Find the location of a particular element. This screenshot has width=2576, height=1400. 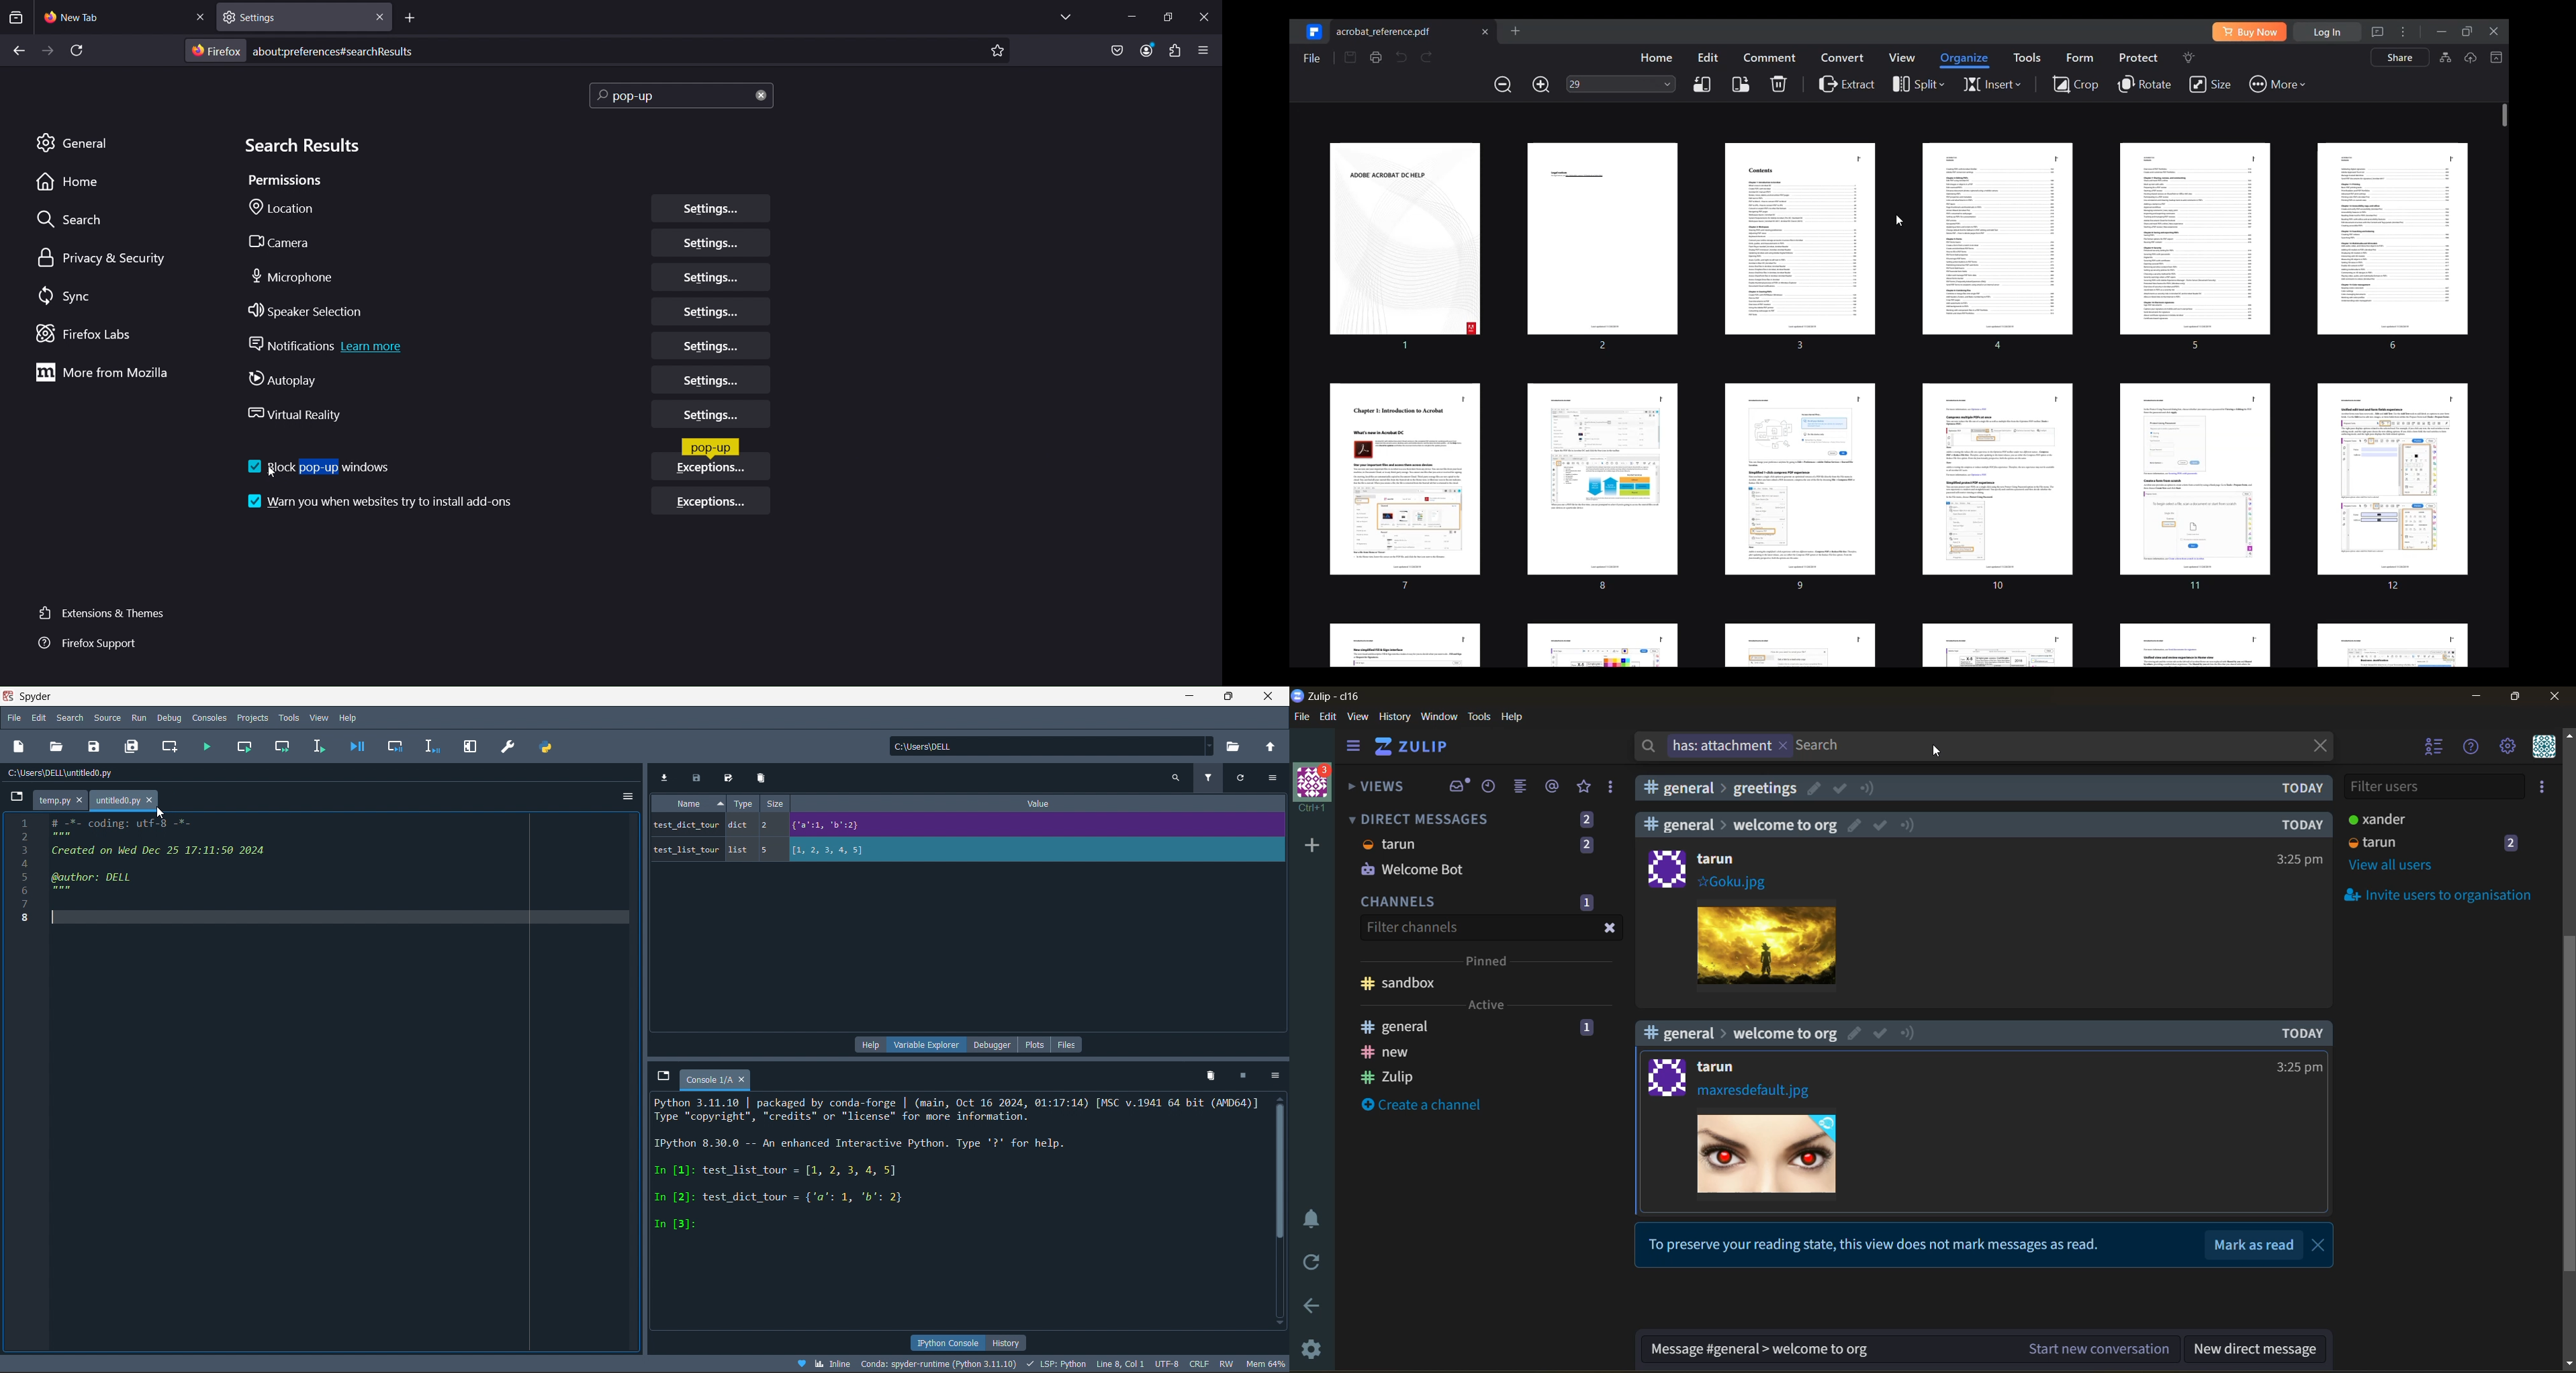

aboutpreferences is located at coordinates (597, 51).